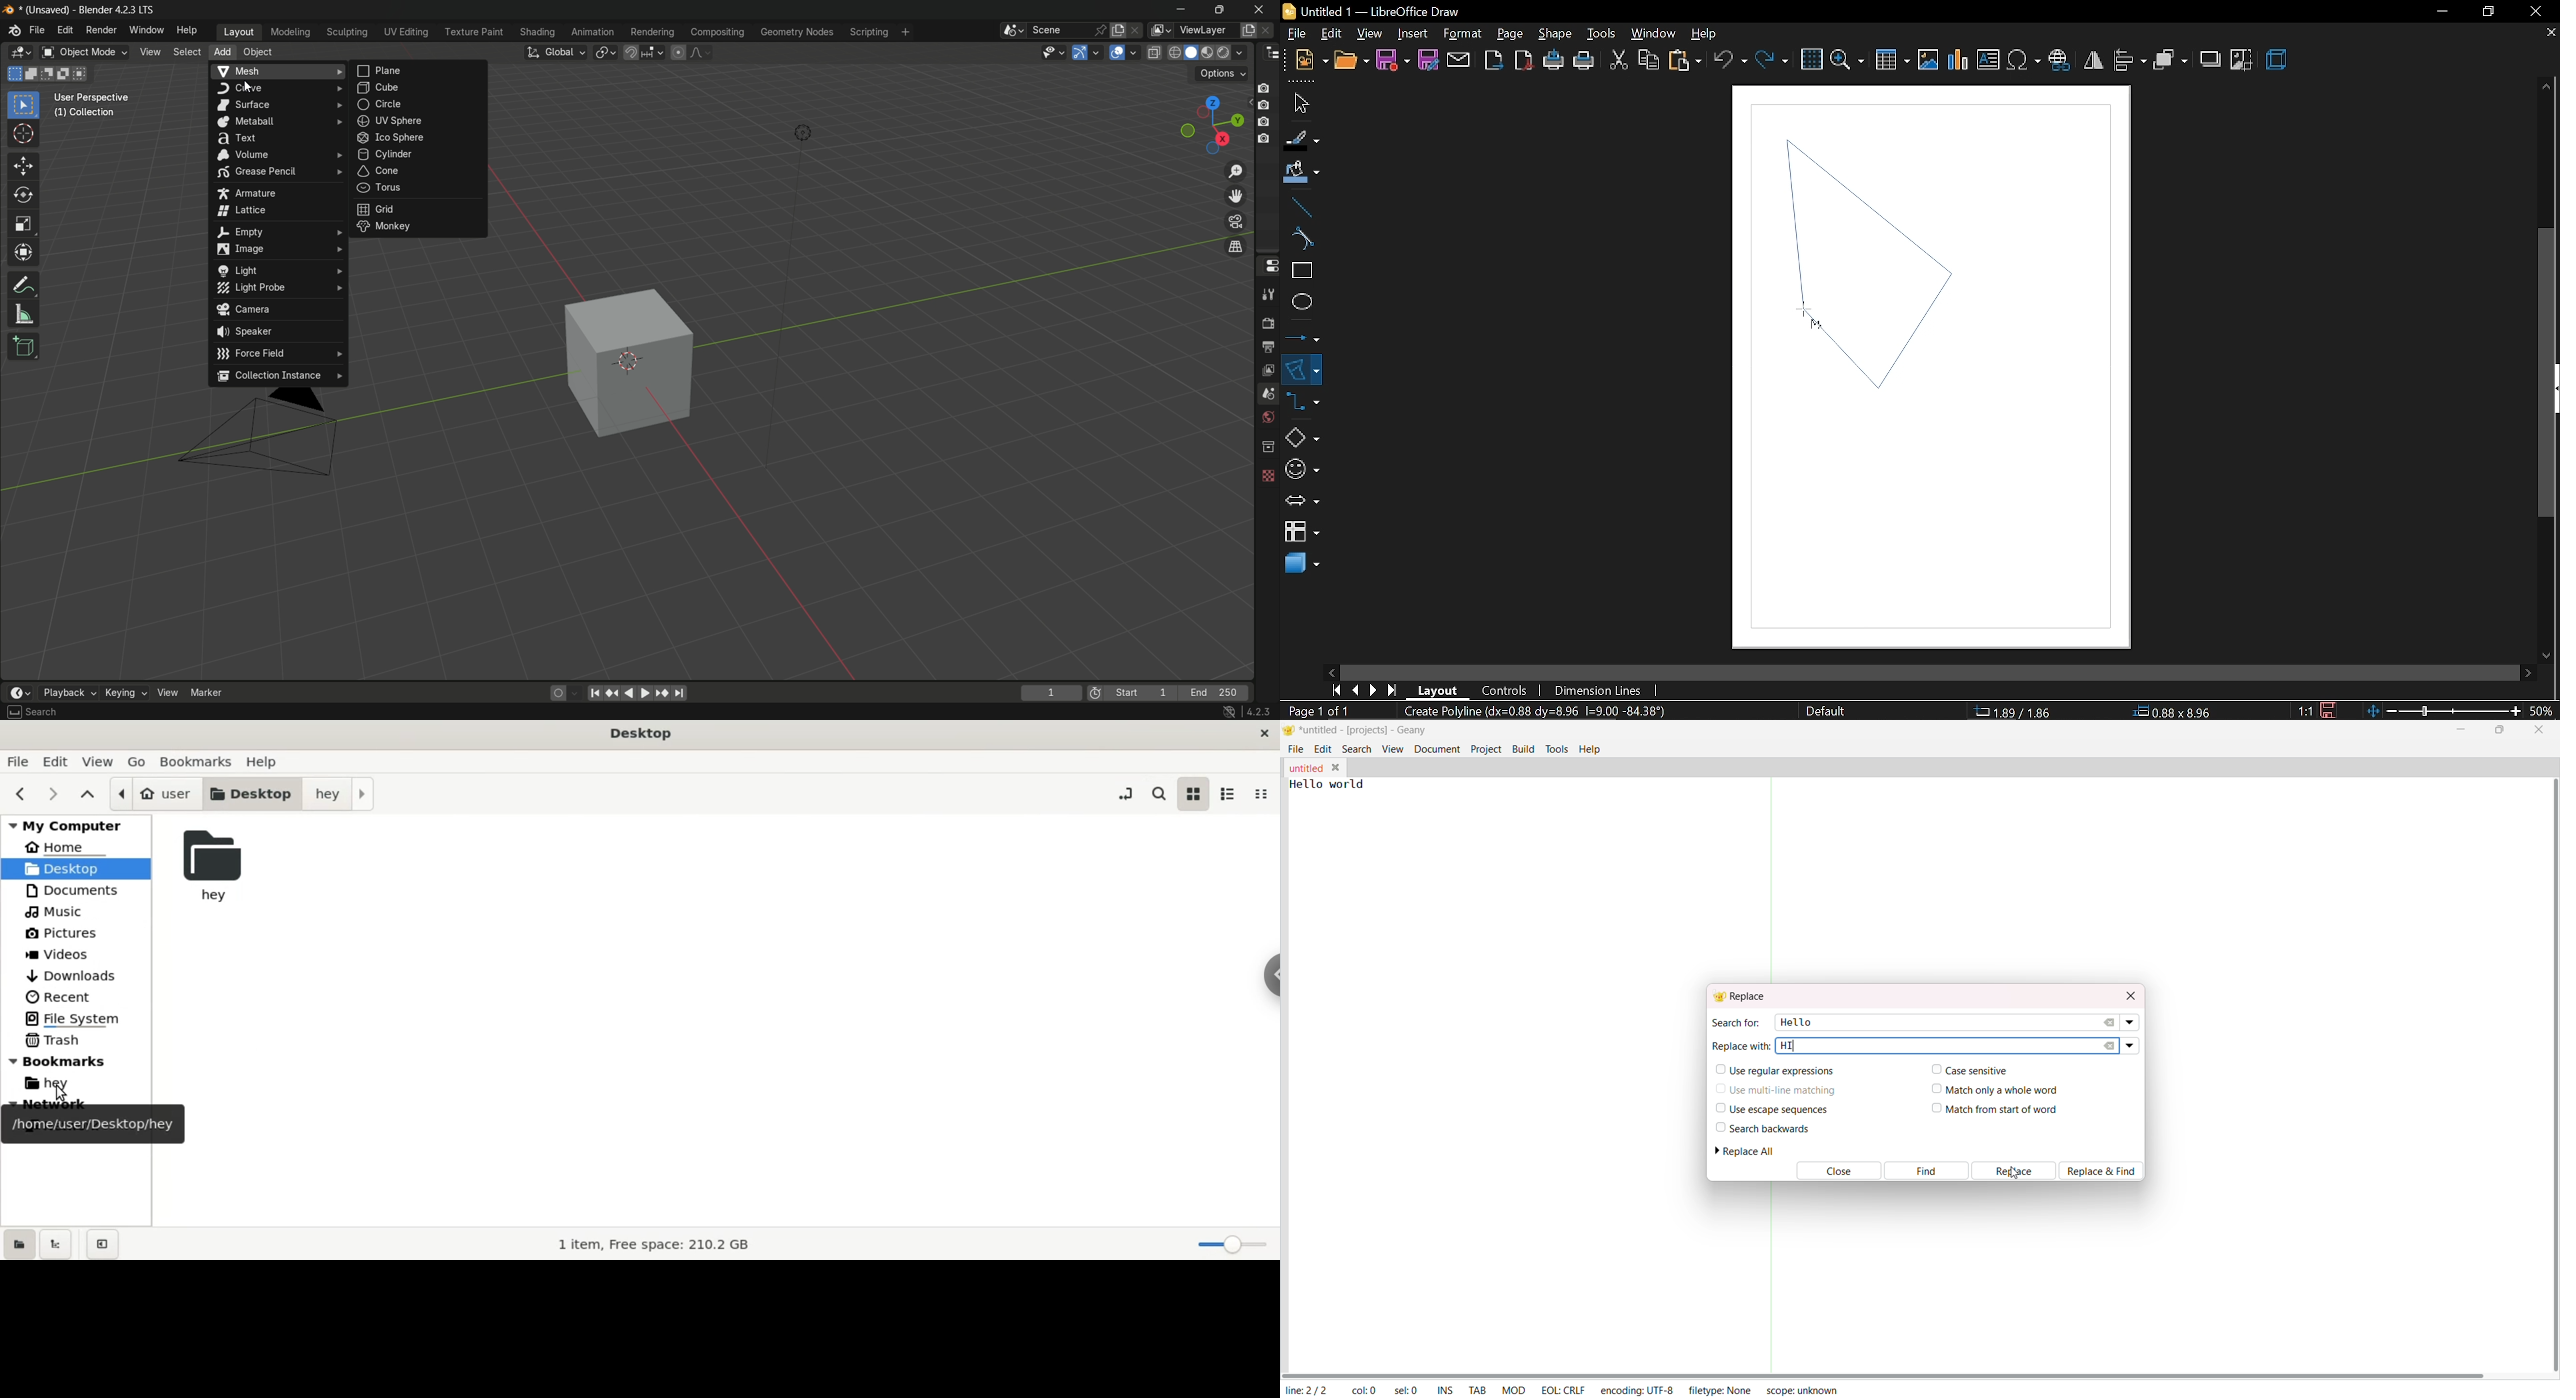  What do you see at coordinates (1514, 1390) in the screenshot?
I see `mod` at bounding box center [1514, 1390].